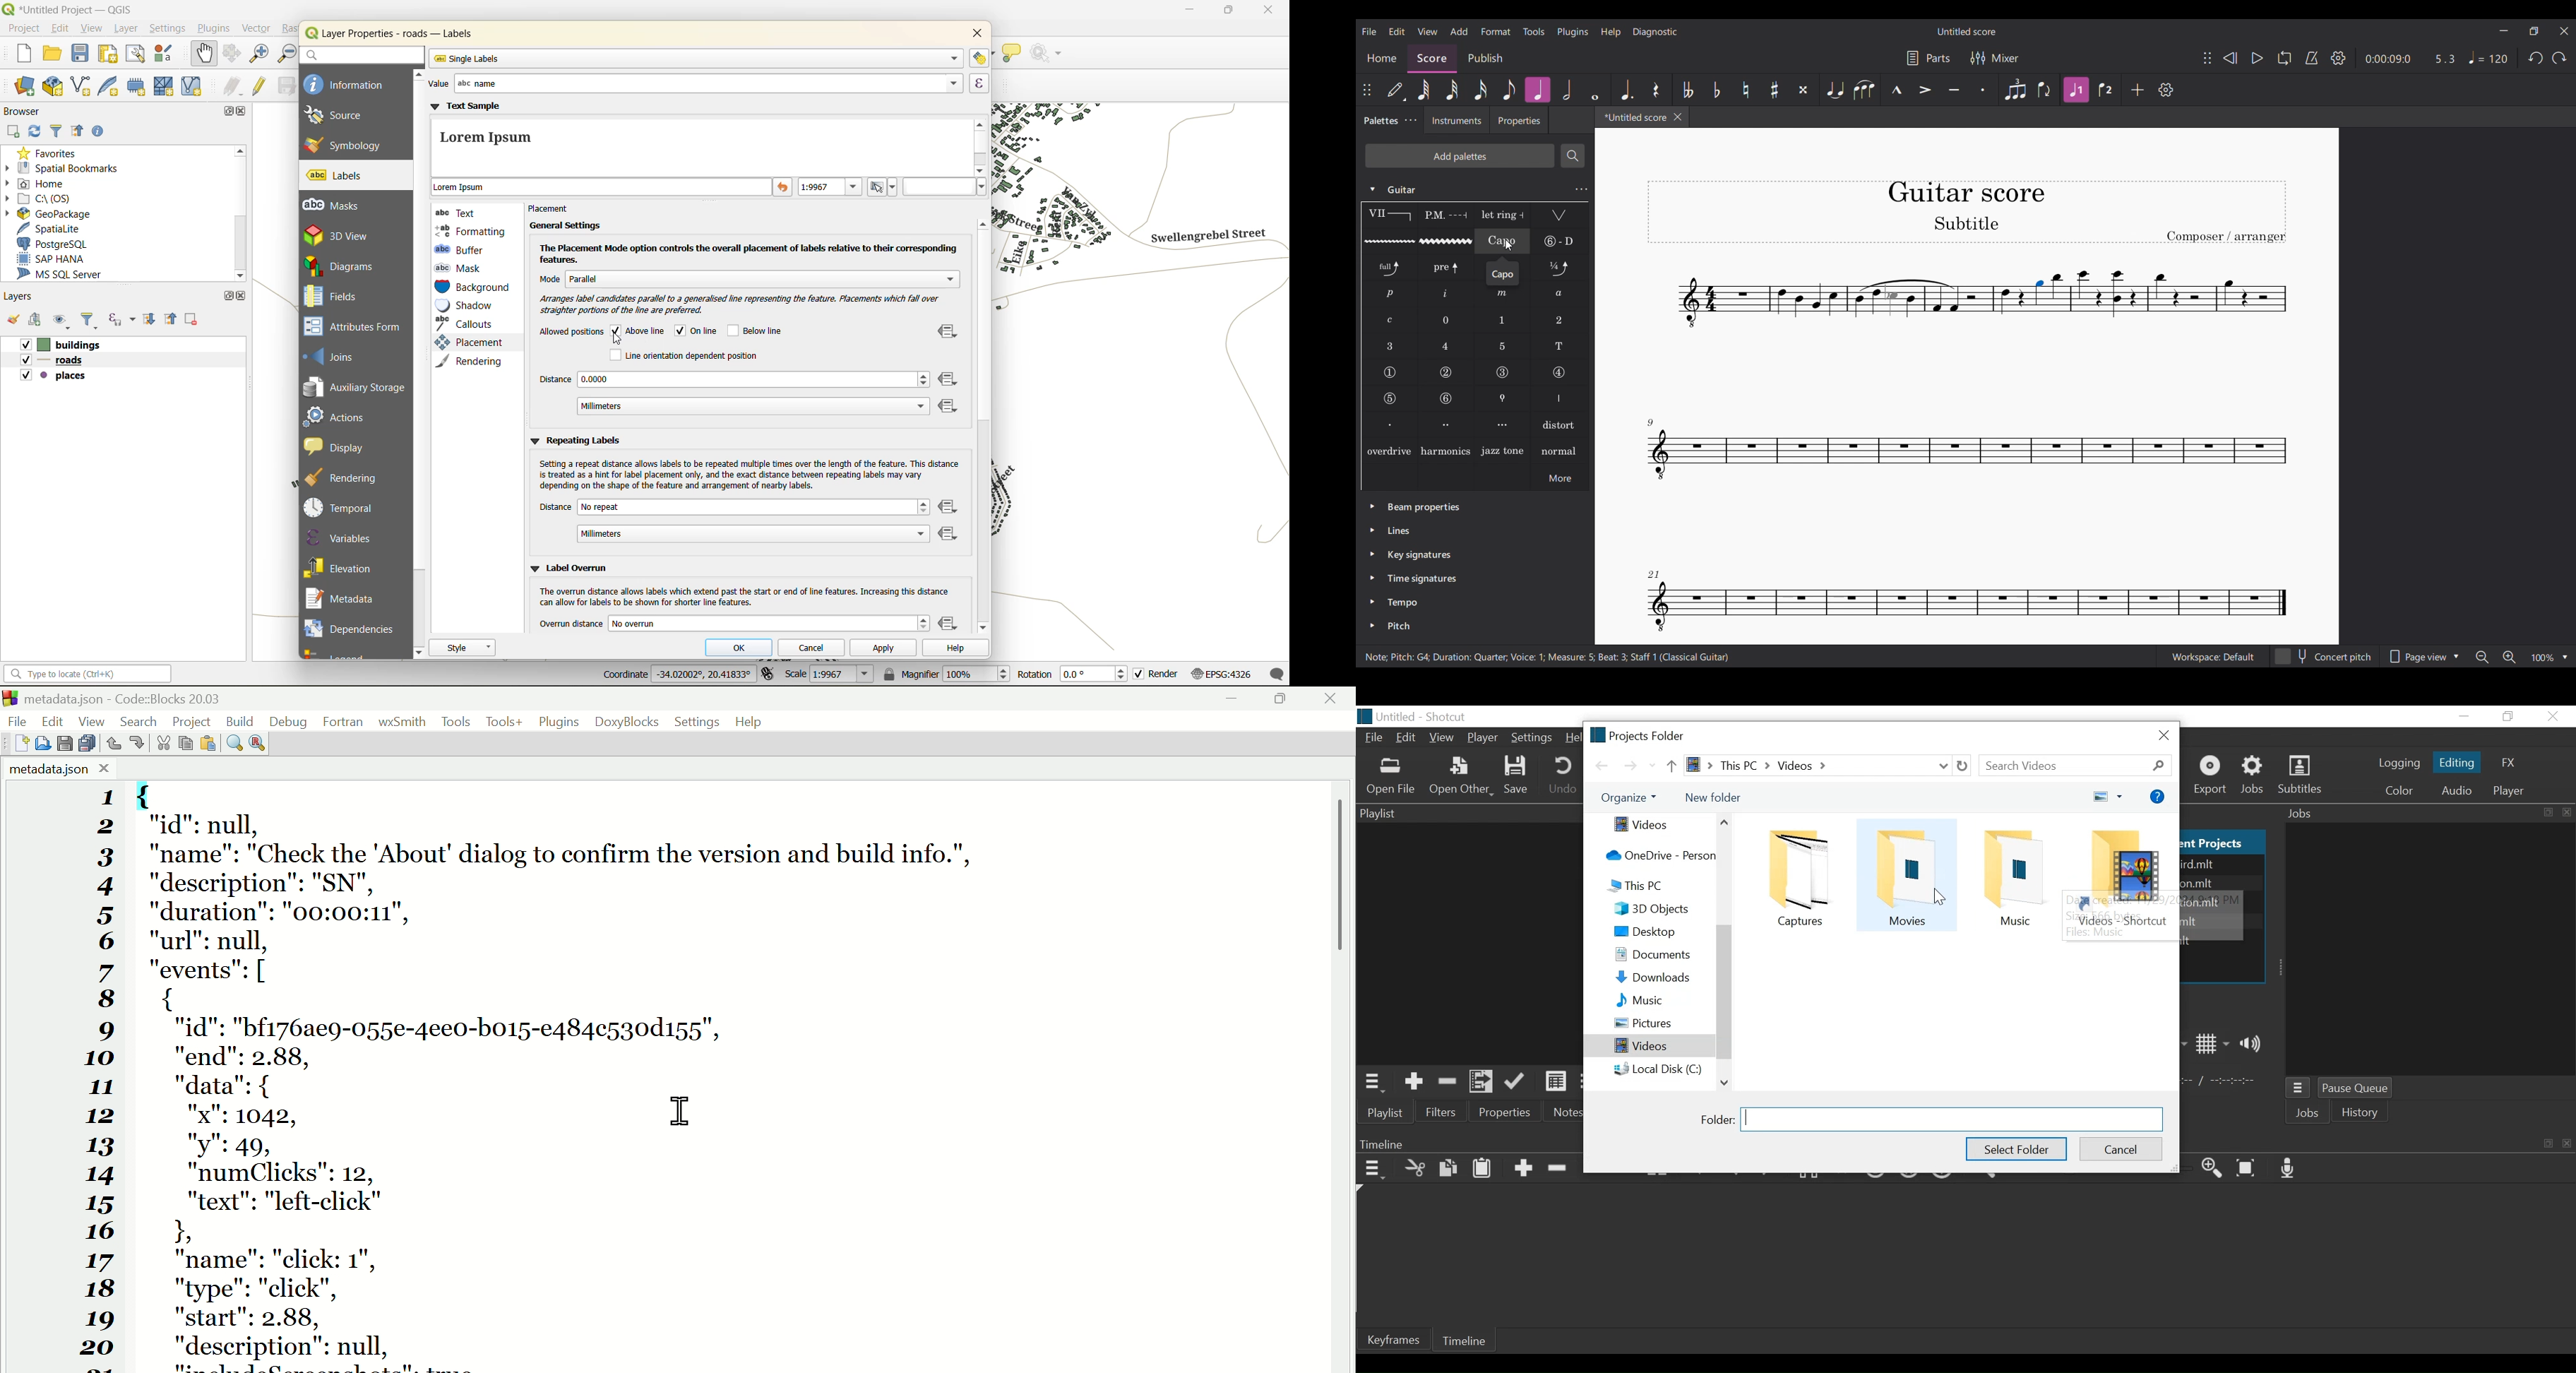 The width and height of the screenshot is (2576, 1400). What do you see at coordinates (1503, 425) in the screenshot?
I see `Right hand figuring, third finger` at bounding box center [1503, 425].